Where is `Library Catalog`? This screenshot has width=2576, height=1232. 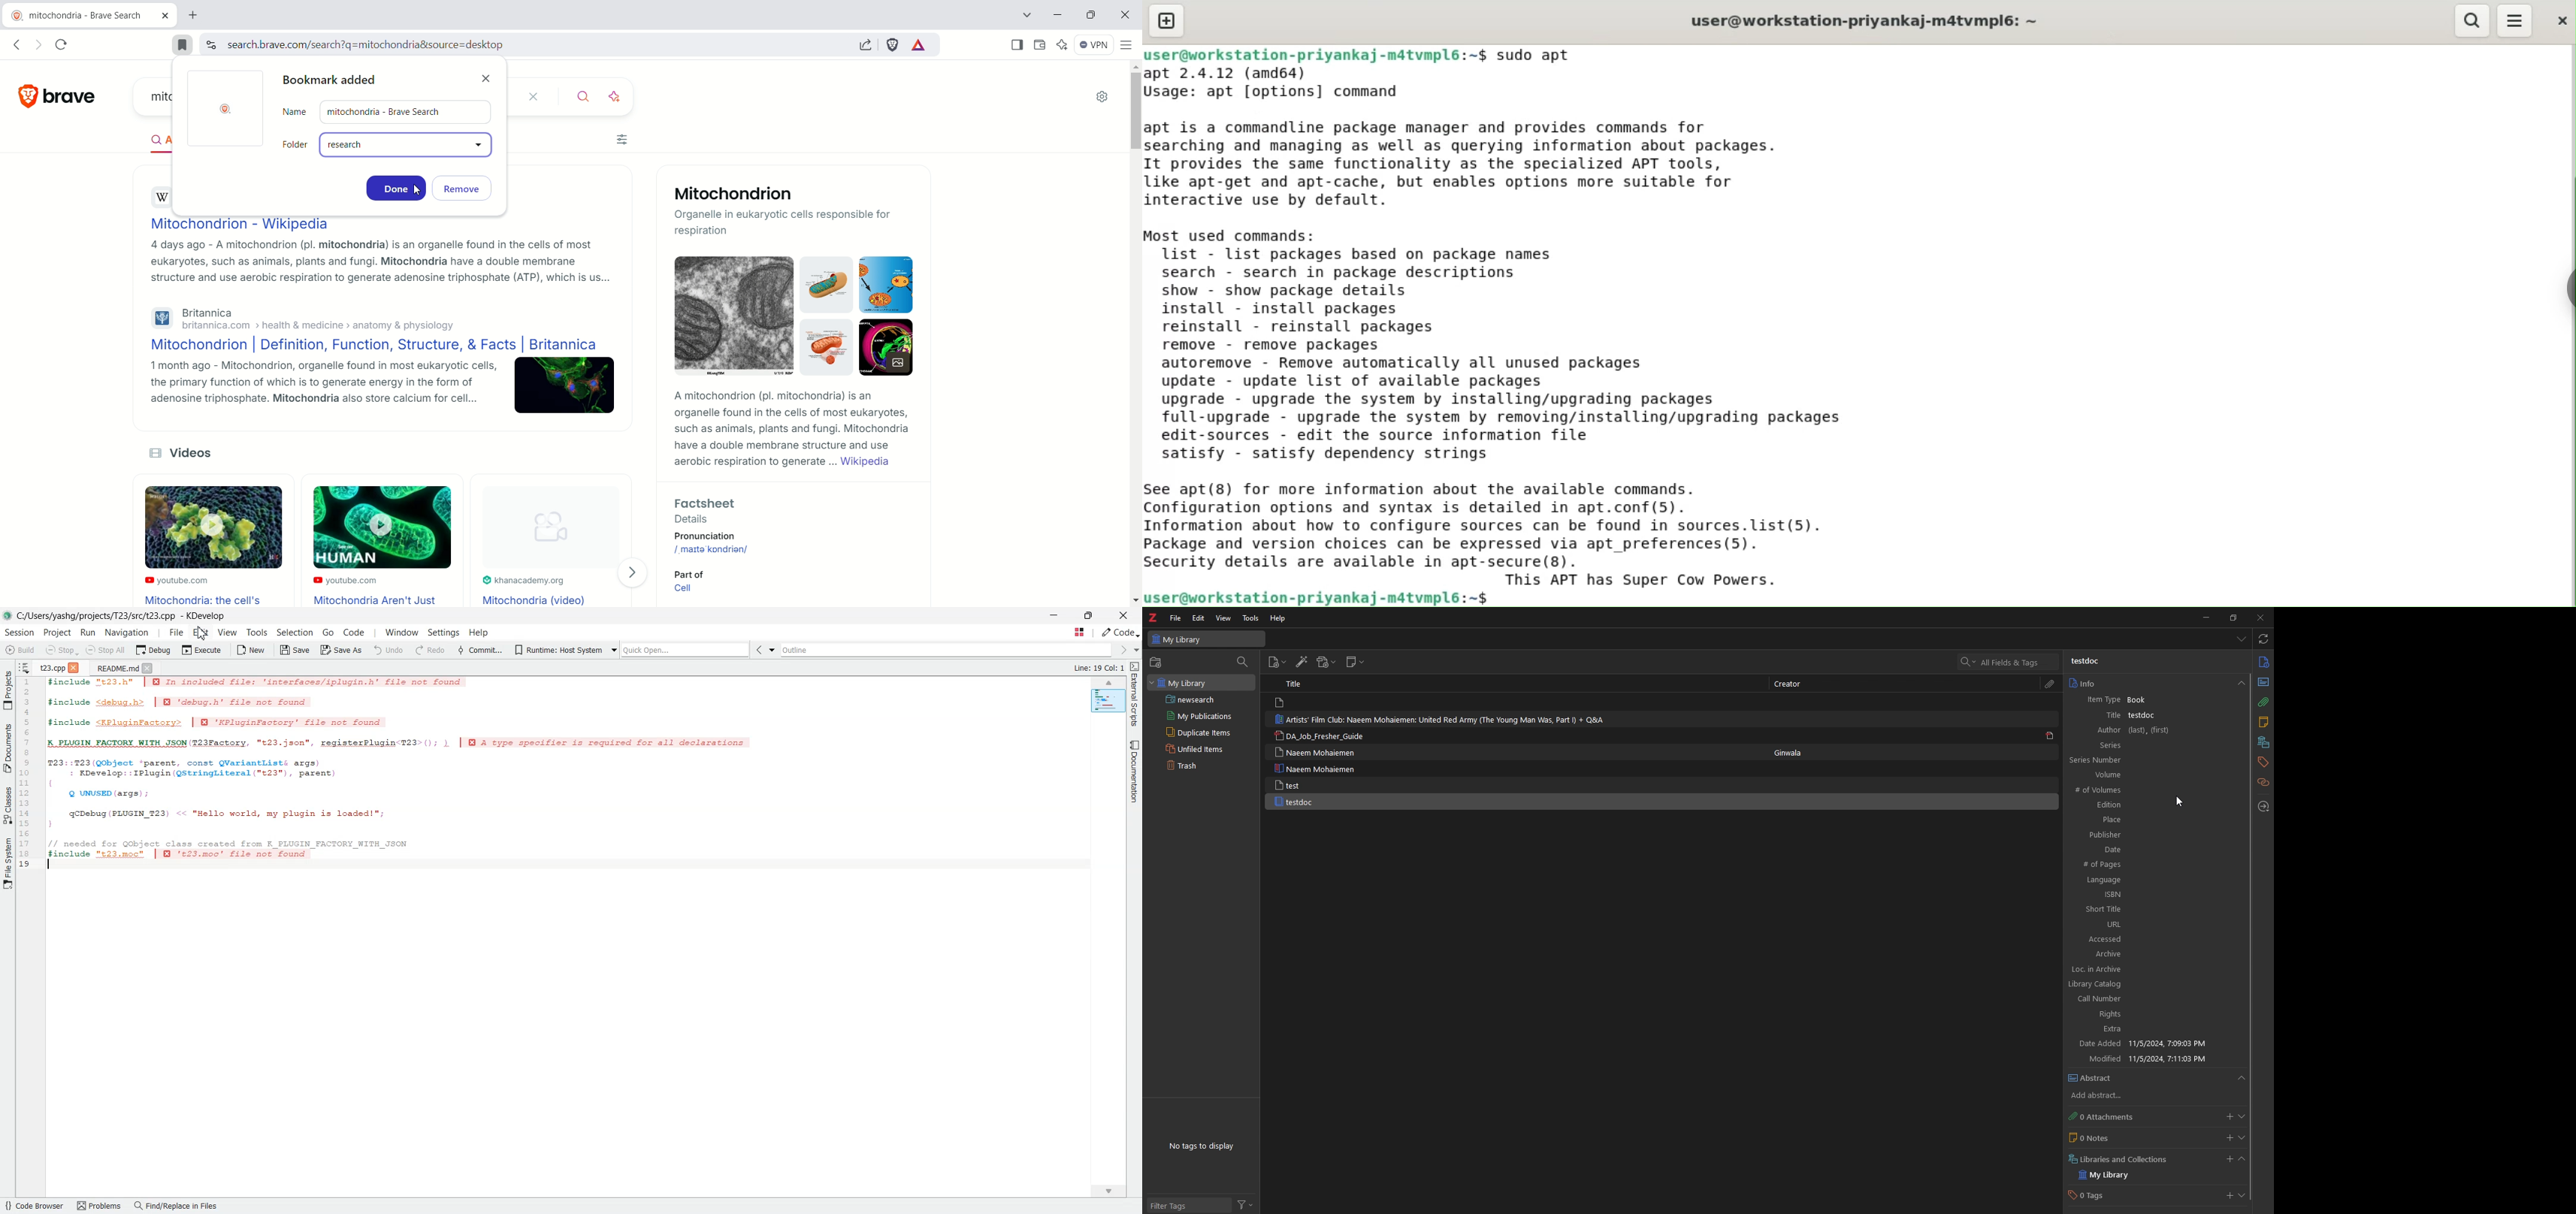
Library Catalog is located at coordinates (2098, 984).